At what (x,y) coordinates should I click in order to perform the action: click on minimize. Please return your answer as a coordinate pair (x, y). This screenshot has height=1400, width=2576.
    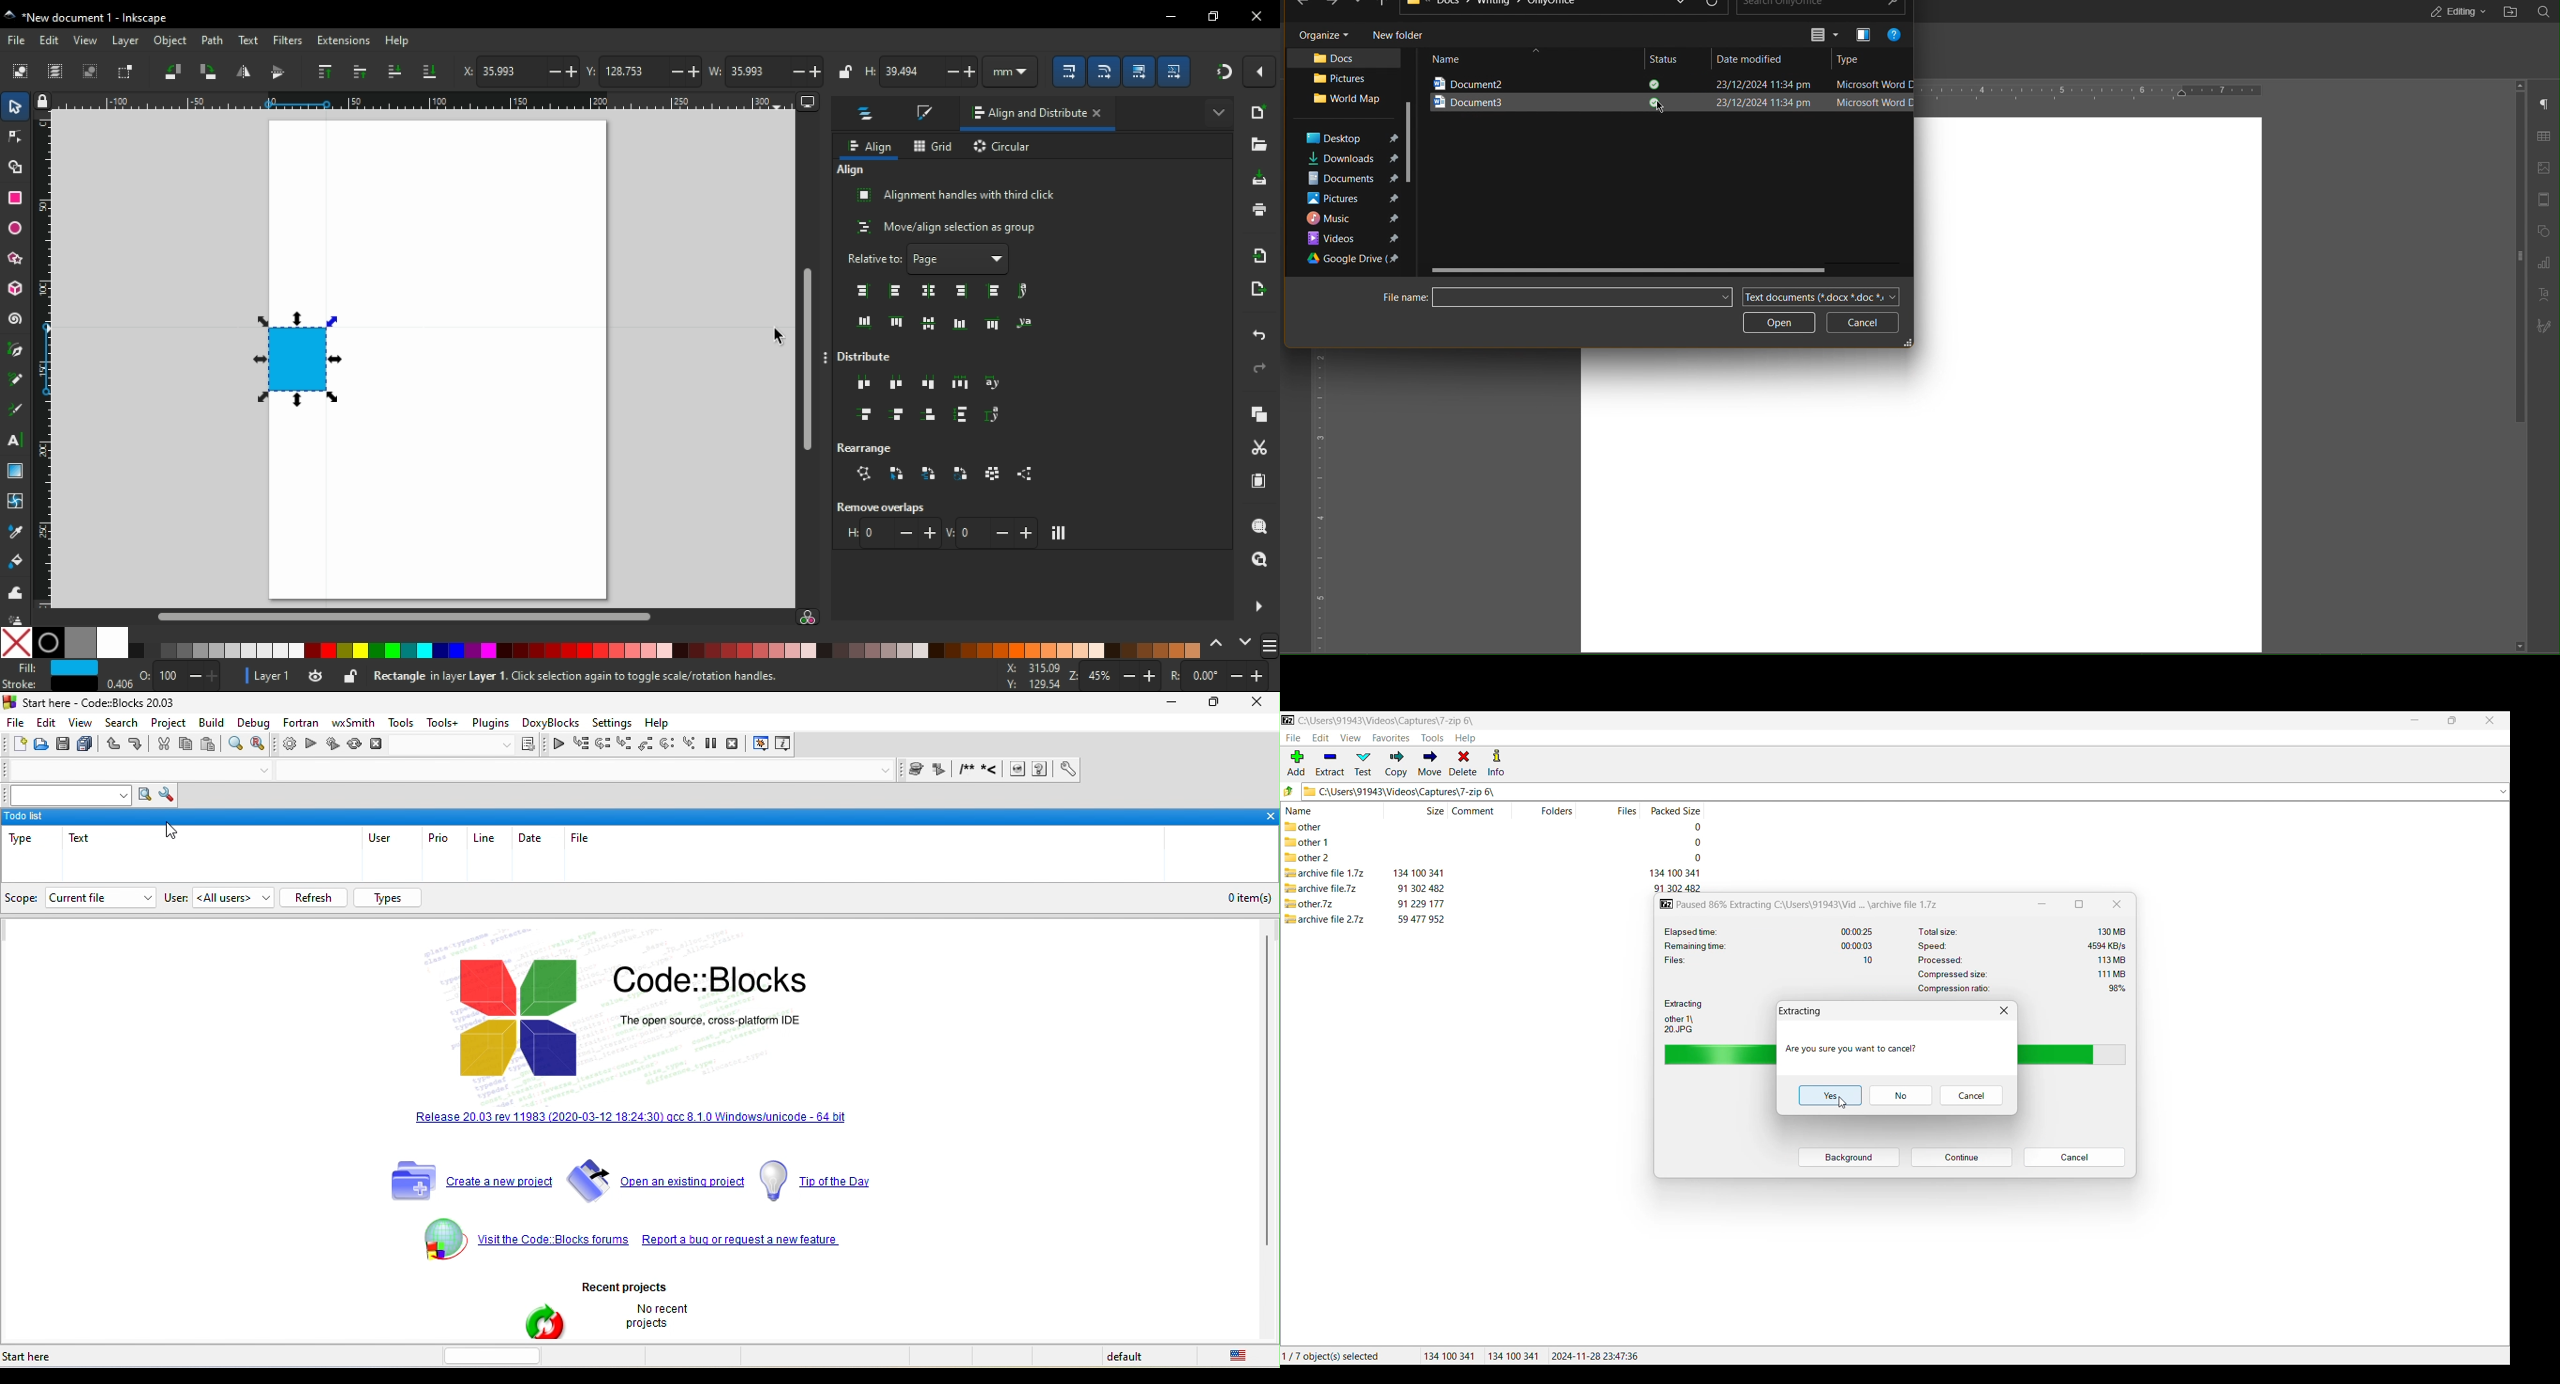
    Looking at the image, I should click on (1168, 17).